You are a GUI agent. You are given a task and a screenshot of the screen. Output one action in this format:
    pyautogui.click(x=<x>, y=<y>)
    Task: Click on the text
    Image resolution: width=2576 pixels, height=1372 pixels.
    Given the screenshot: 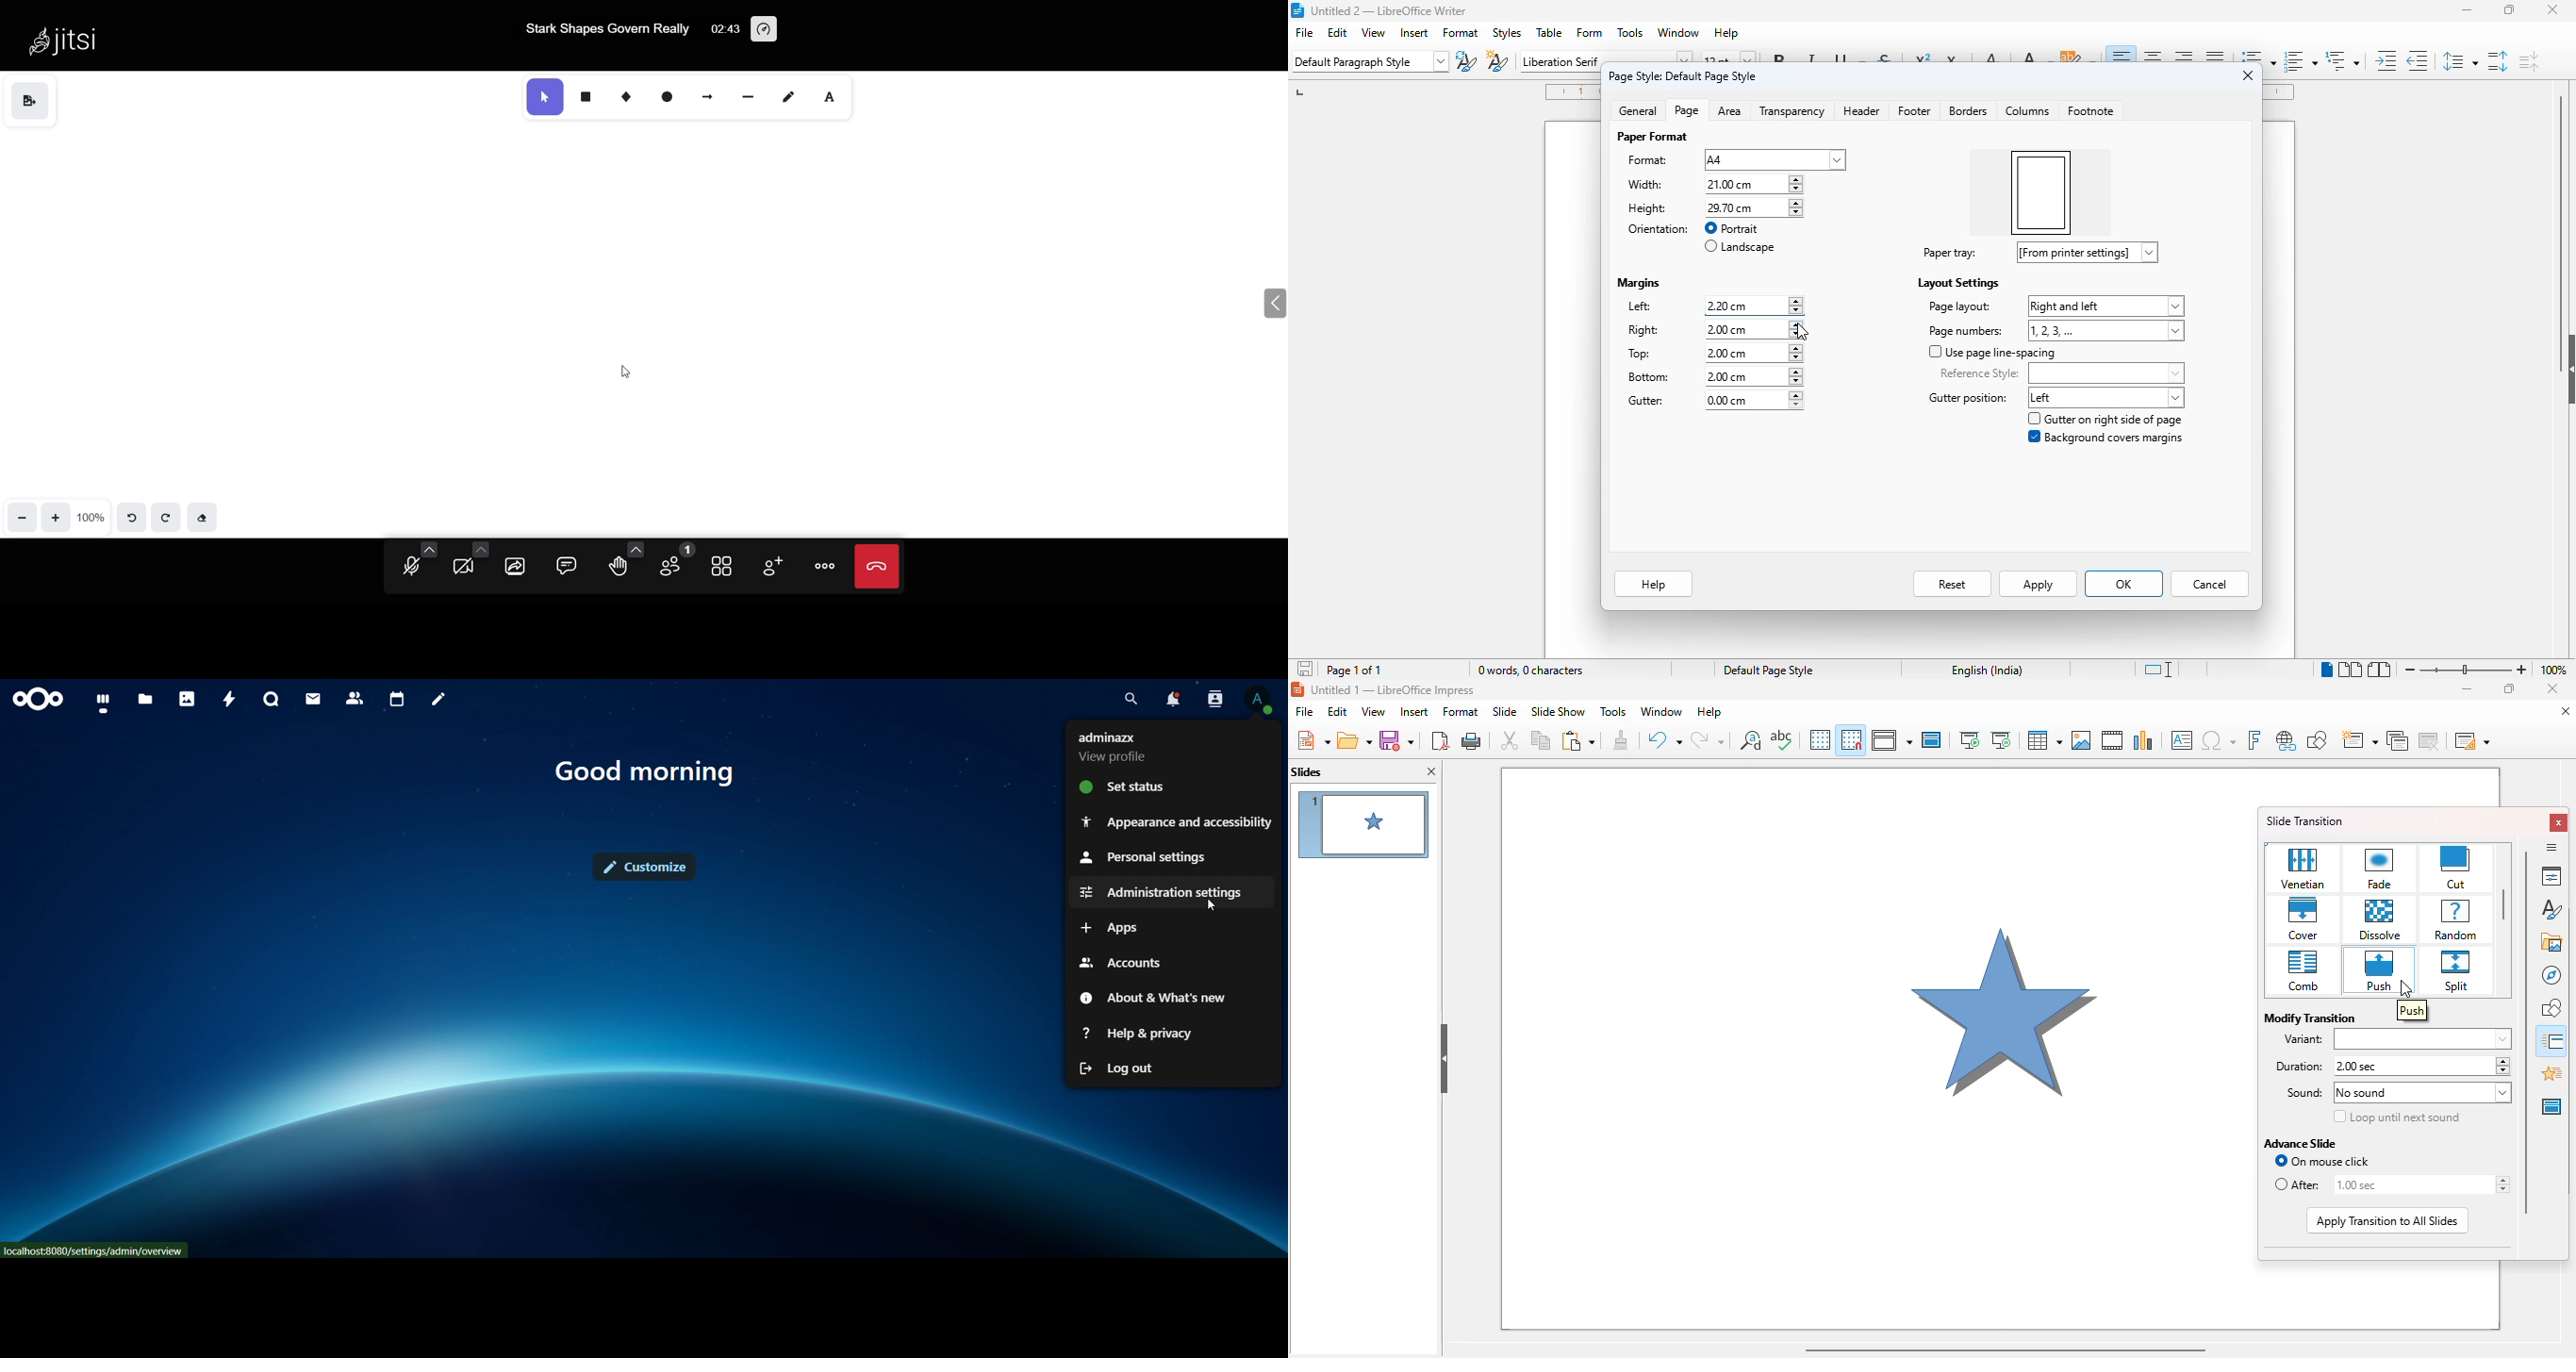 What is the action you would take?
    pyautogui.click(x=1116, y=745)
    